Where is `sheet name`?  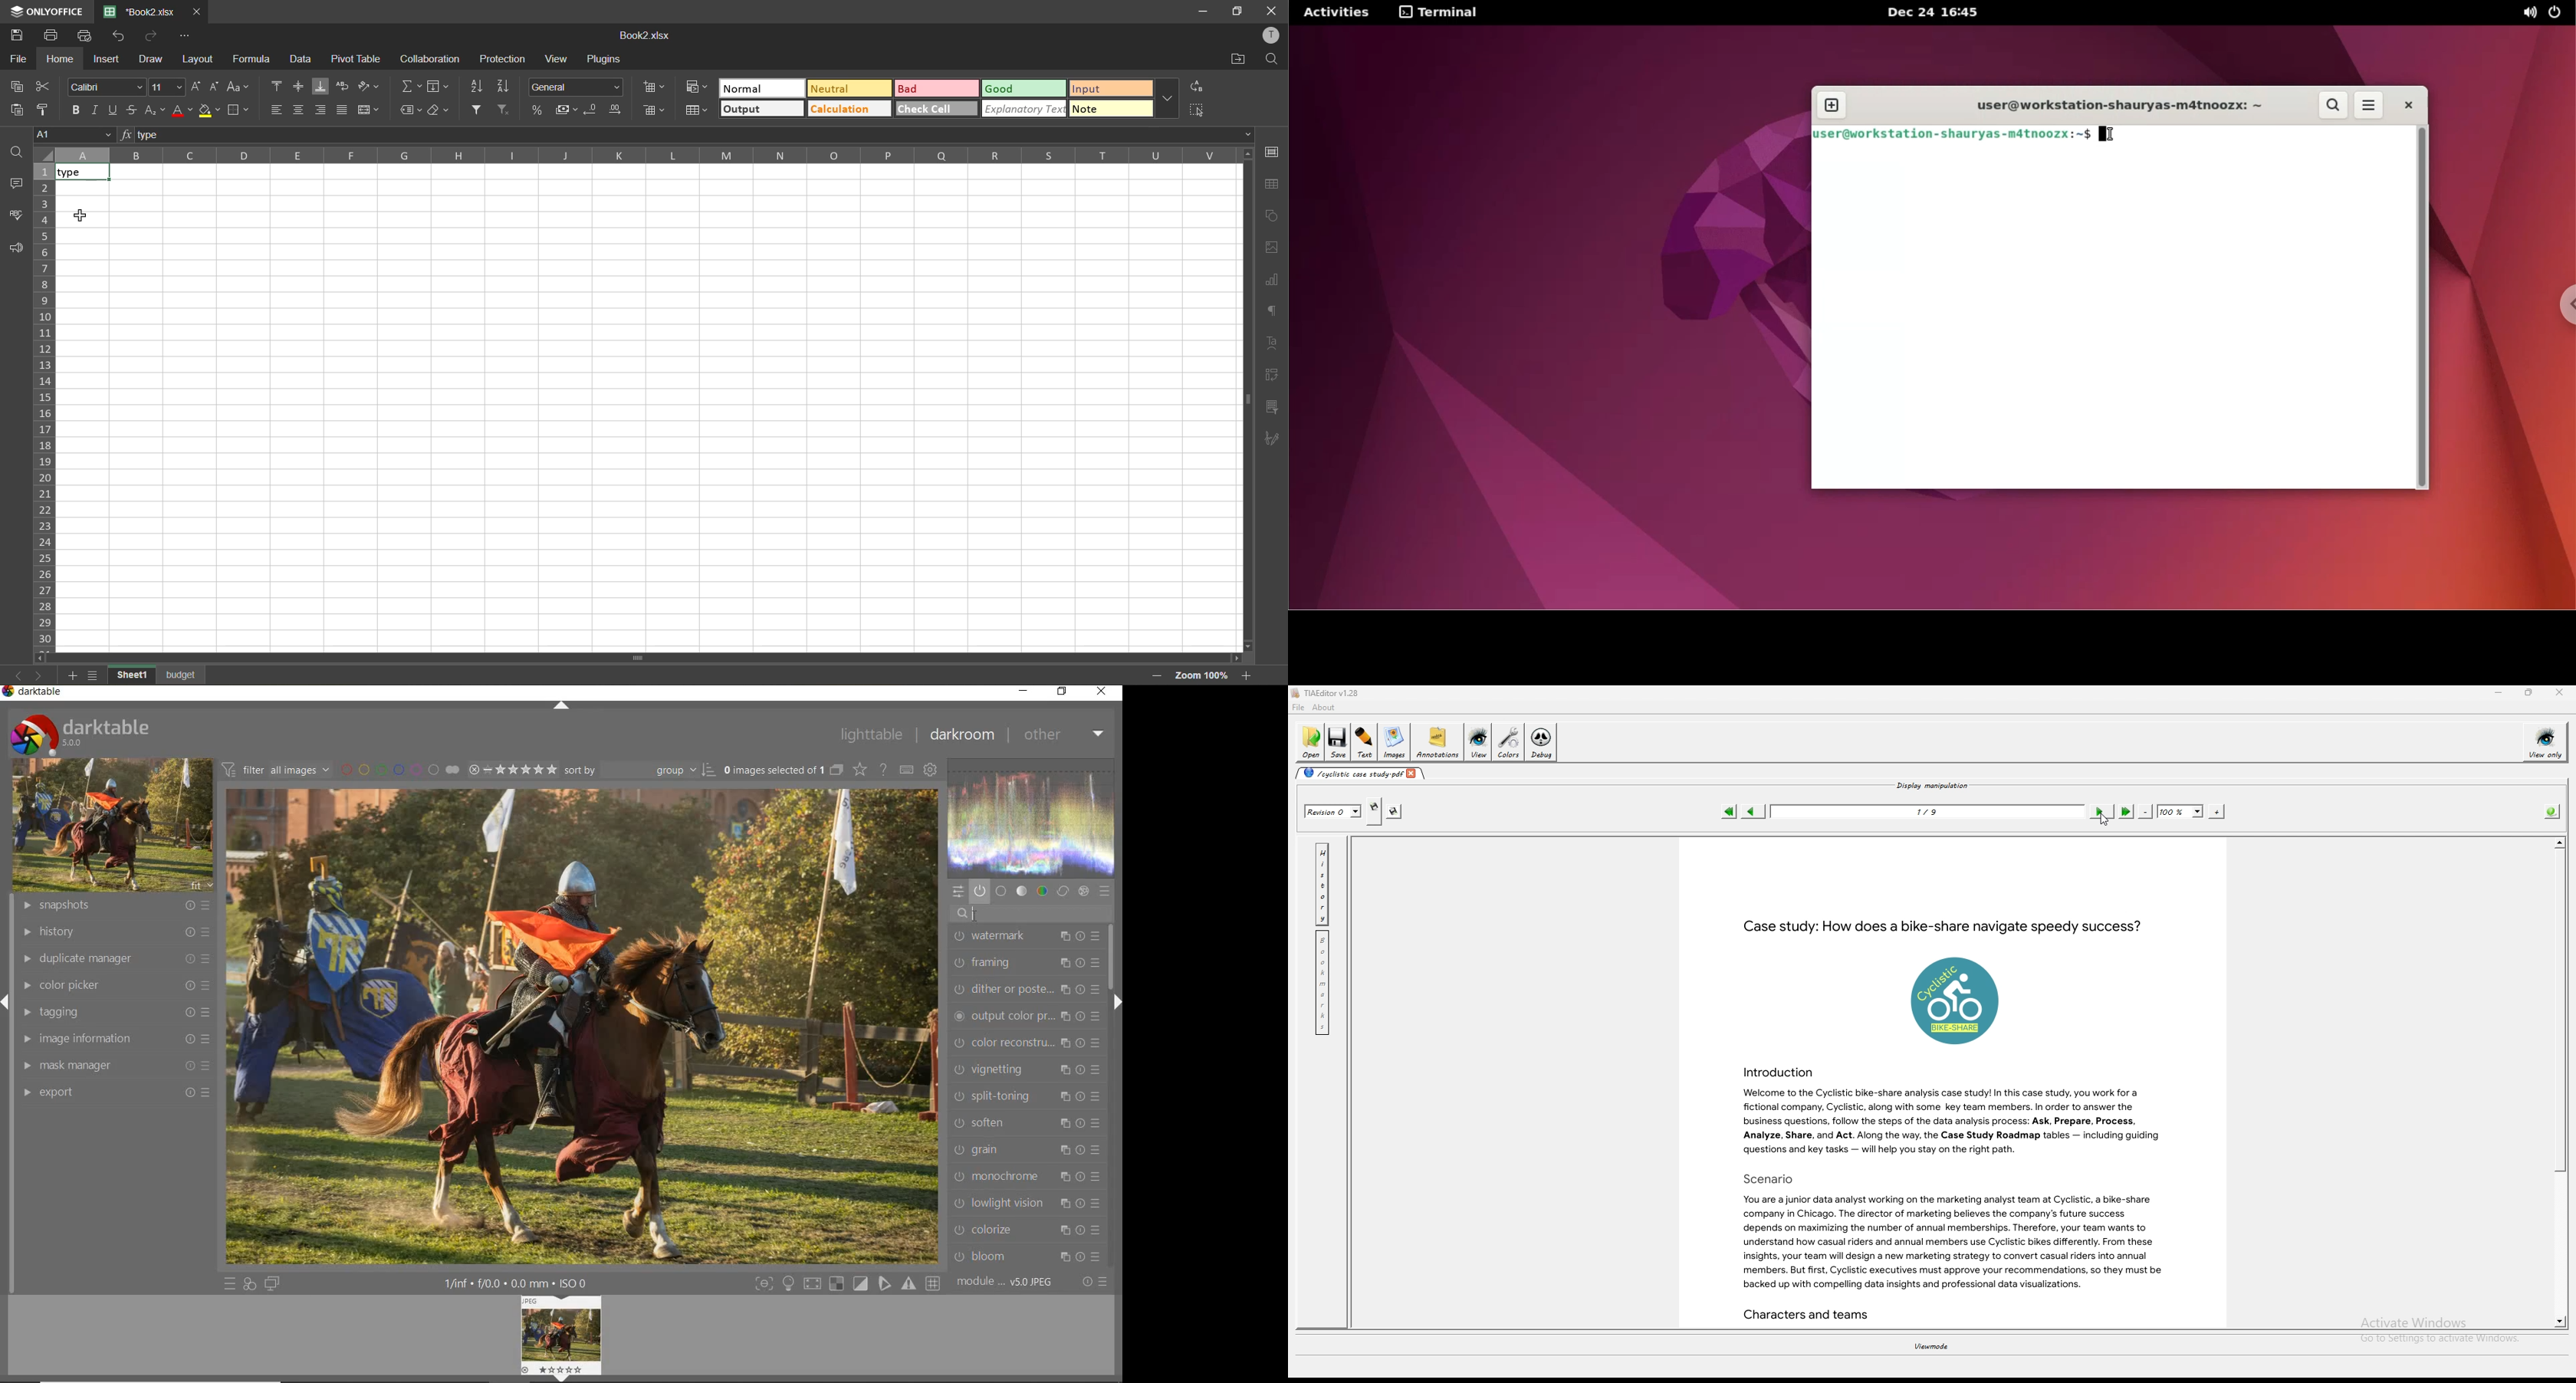 sheet name is located at coordinates (182, 673).